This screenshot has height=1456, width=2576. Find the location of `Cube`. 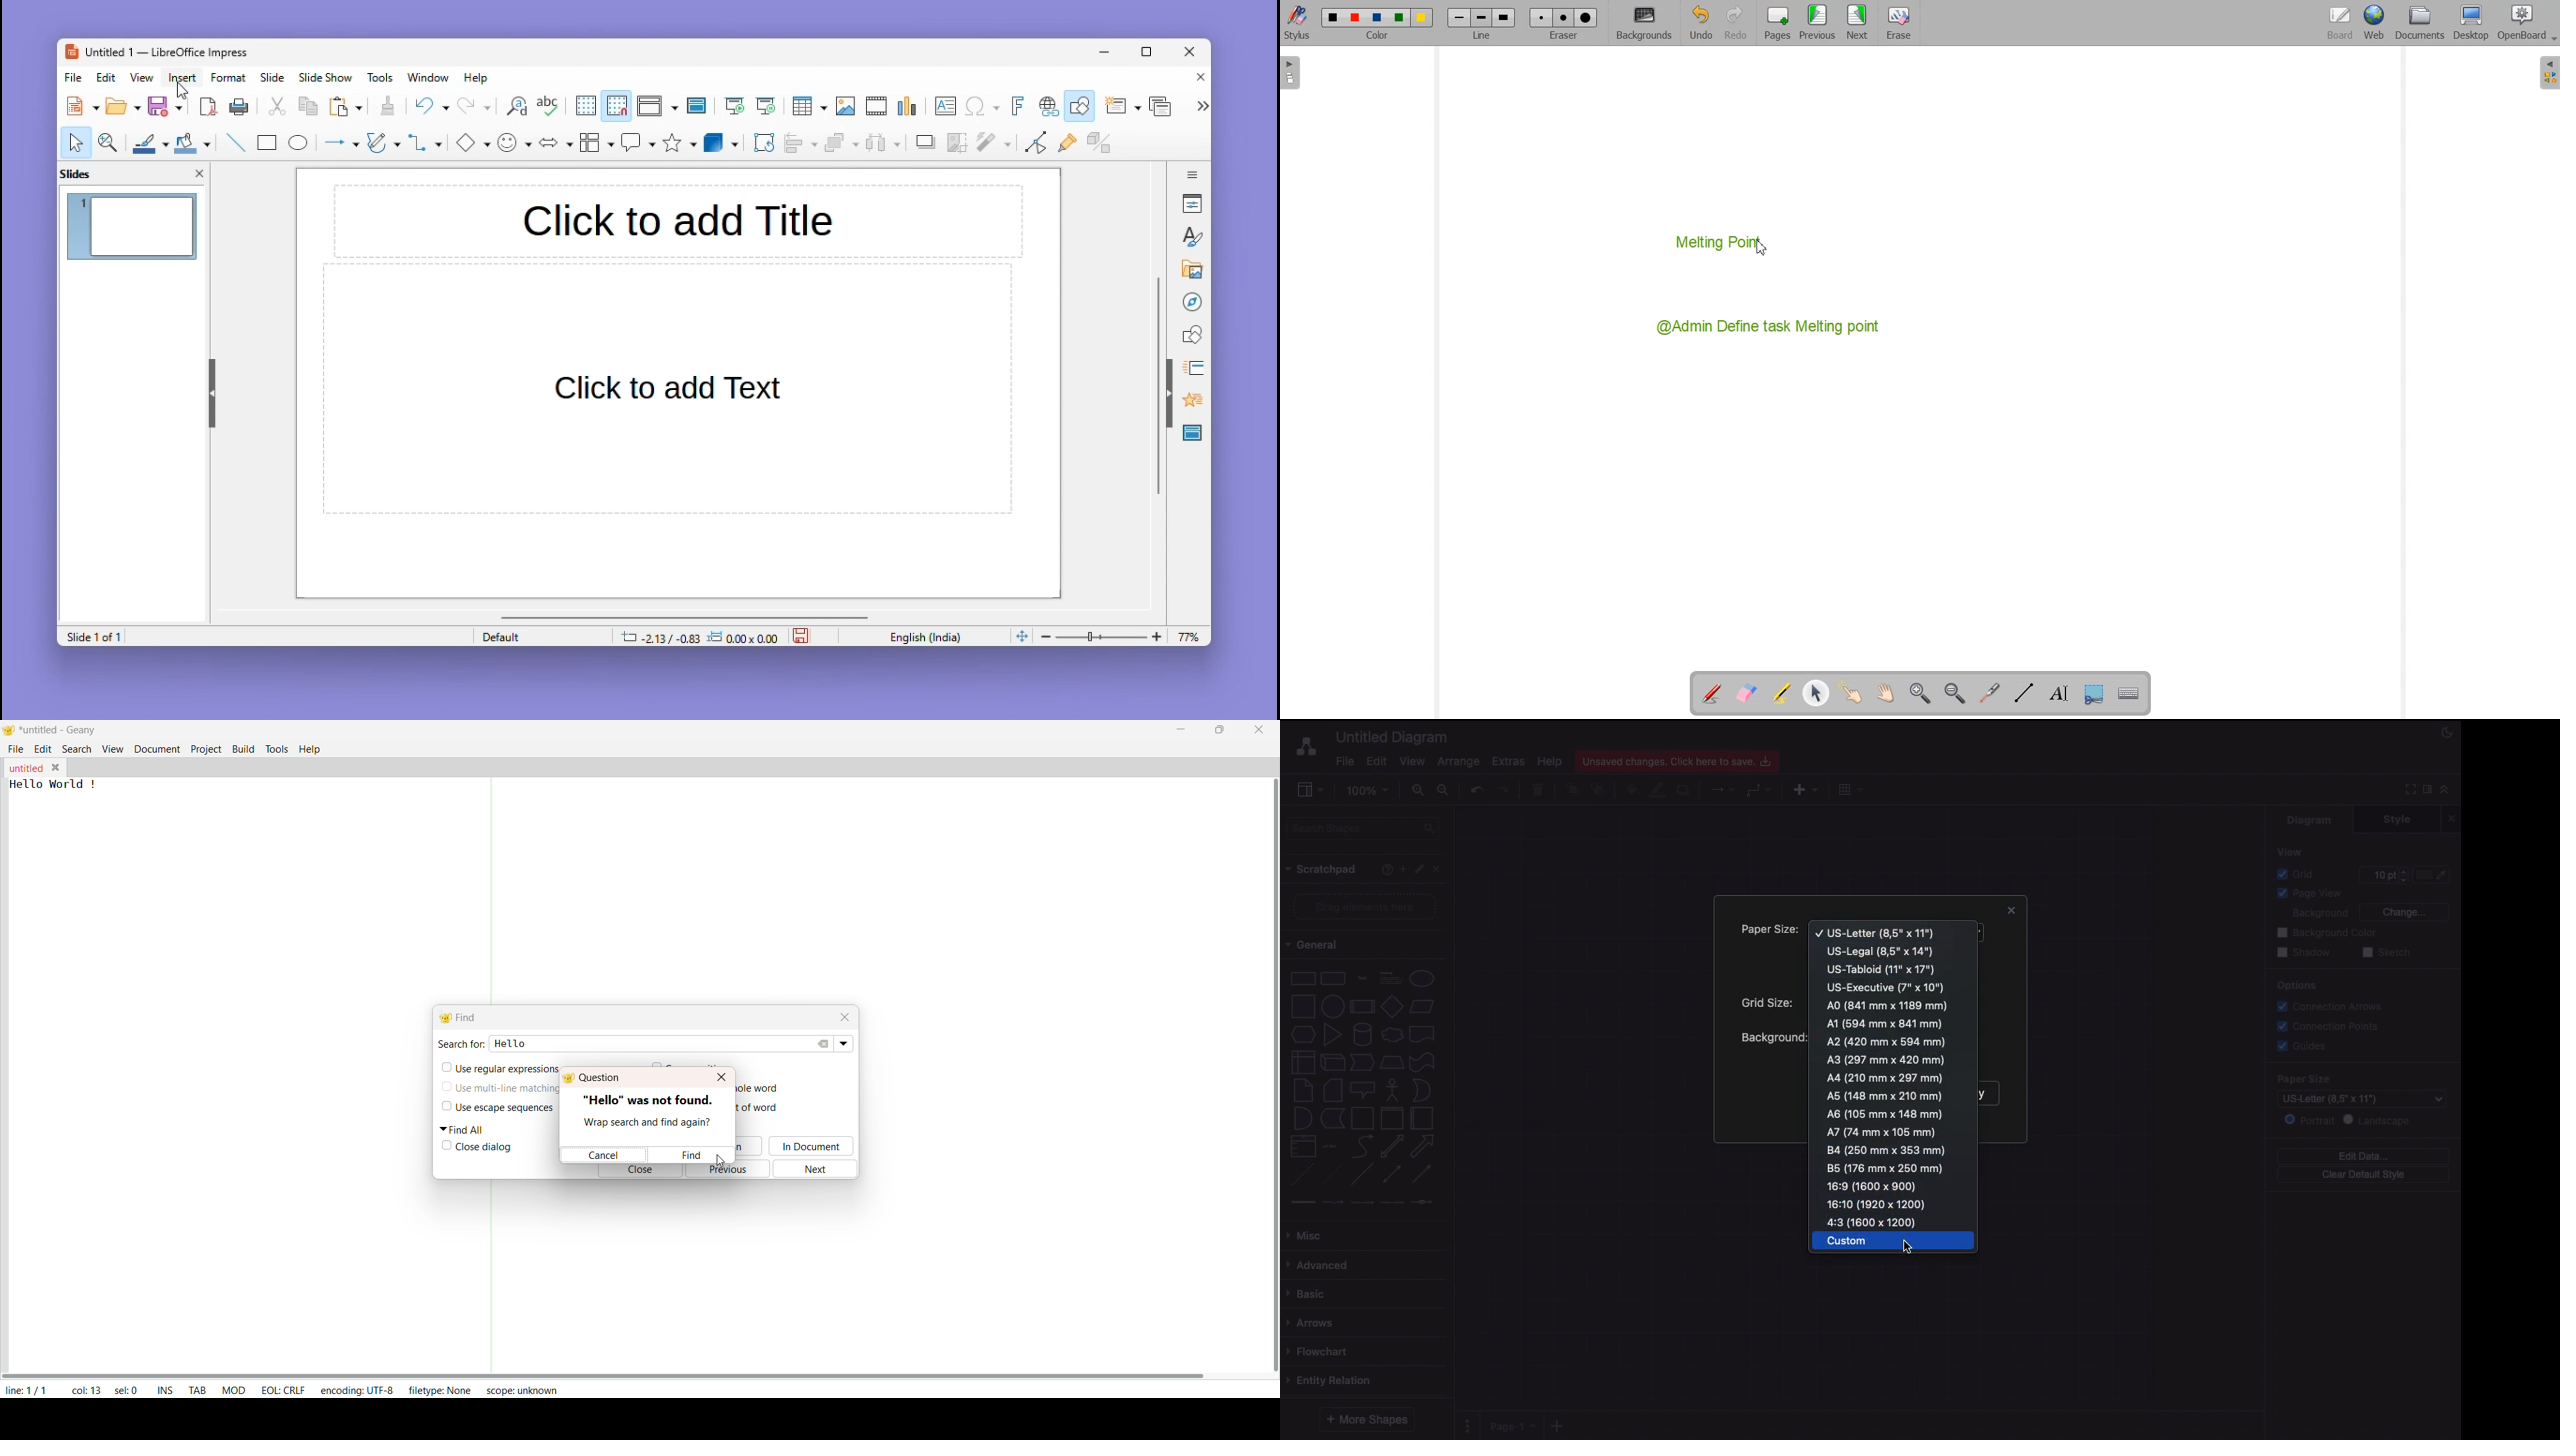

Cube is located at coordinates (1333, 1063).